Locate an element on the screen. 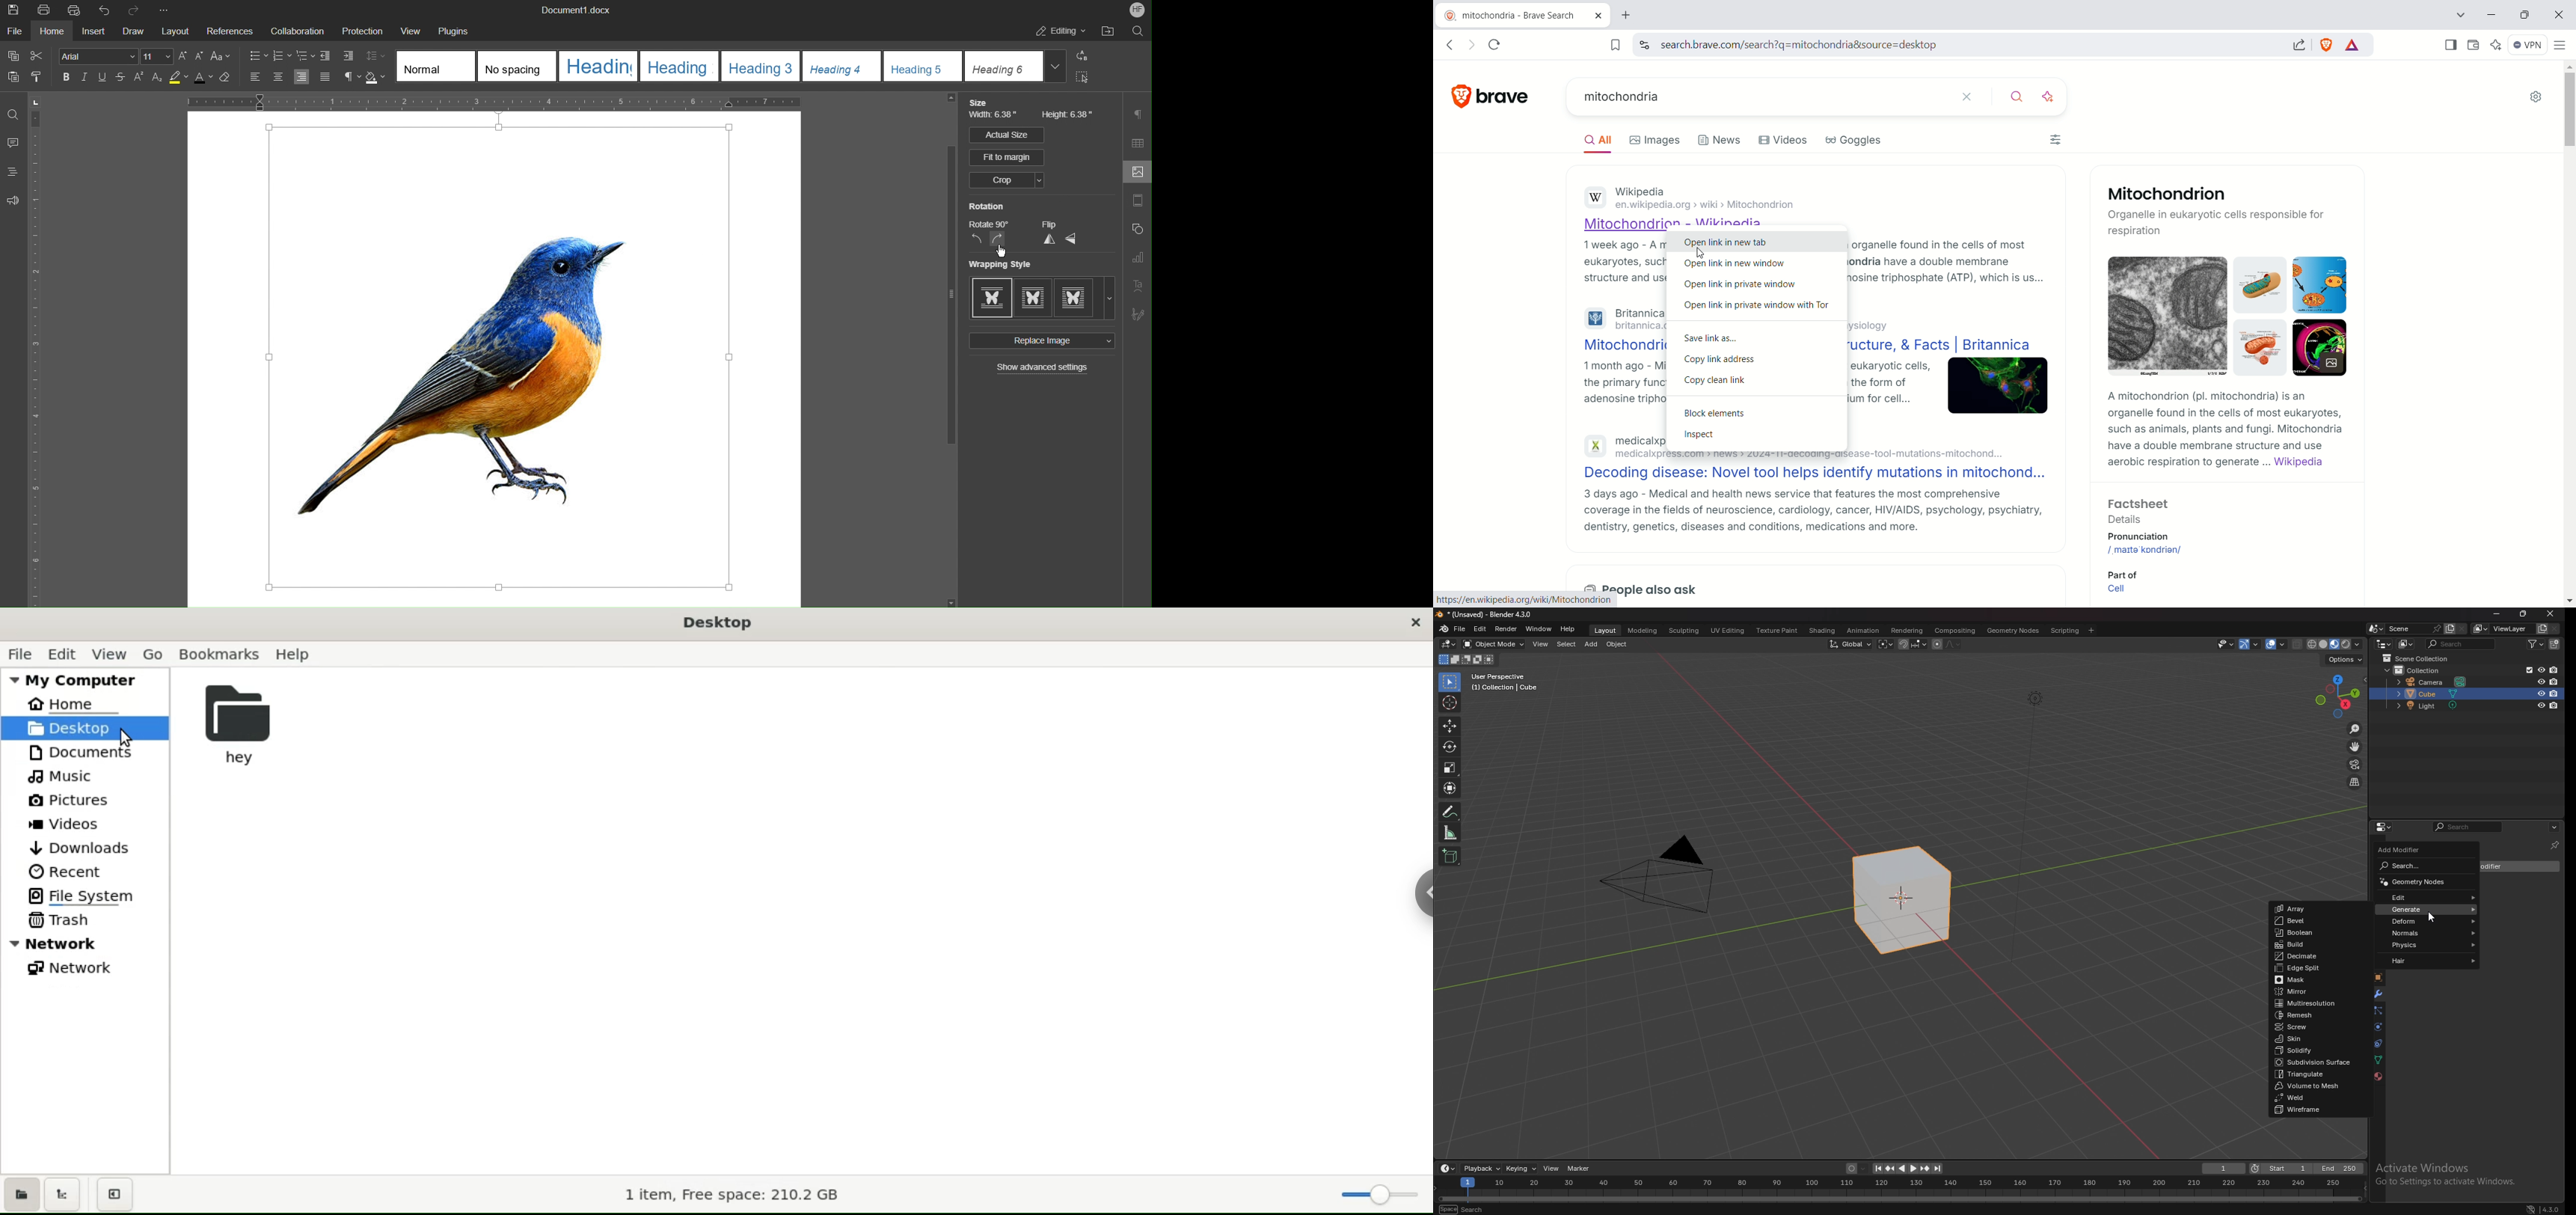 Image resolution: width=2576 pixels, height=1232 pixels. Plugins is located at coordinates (451, 29).